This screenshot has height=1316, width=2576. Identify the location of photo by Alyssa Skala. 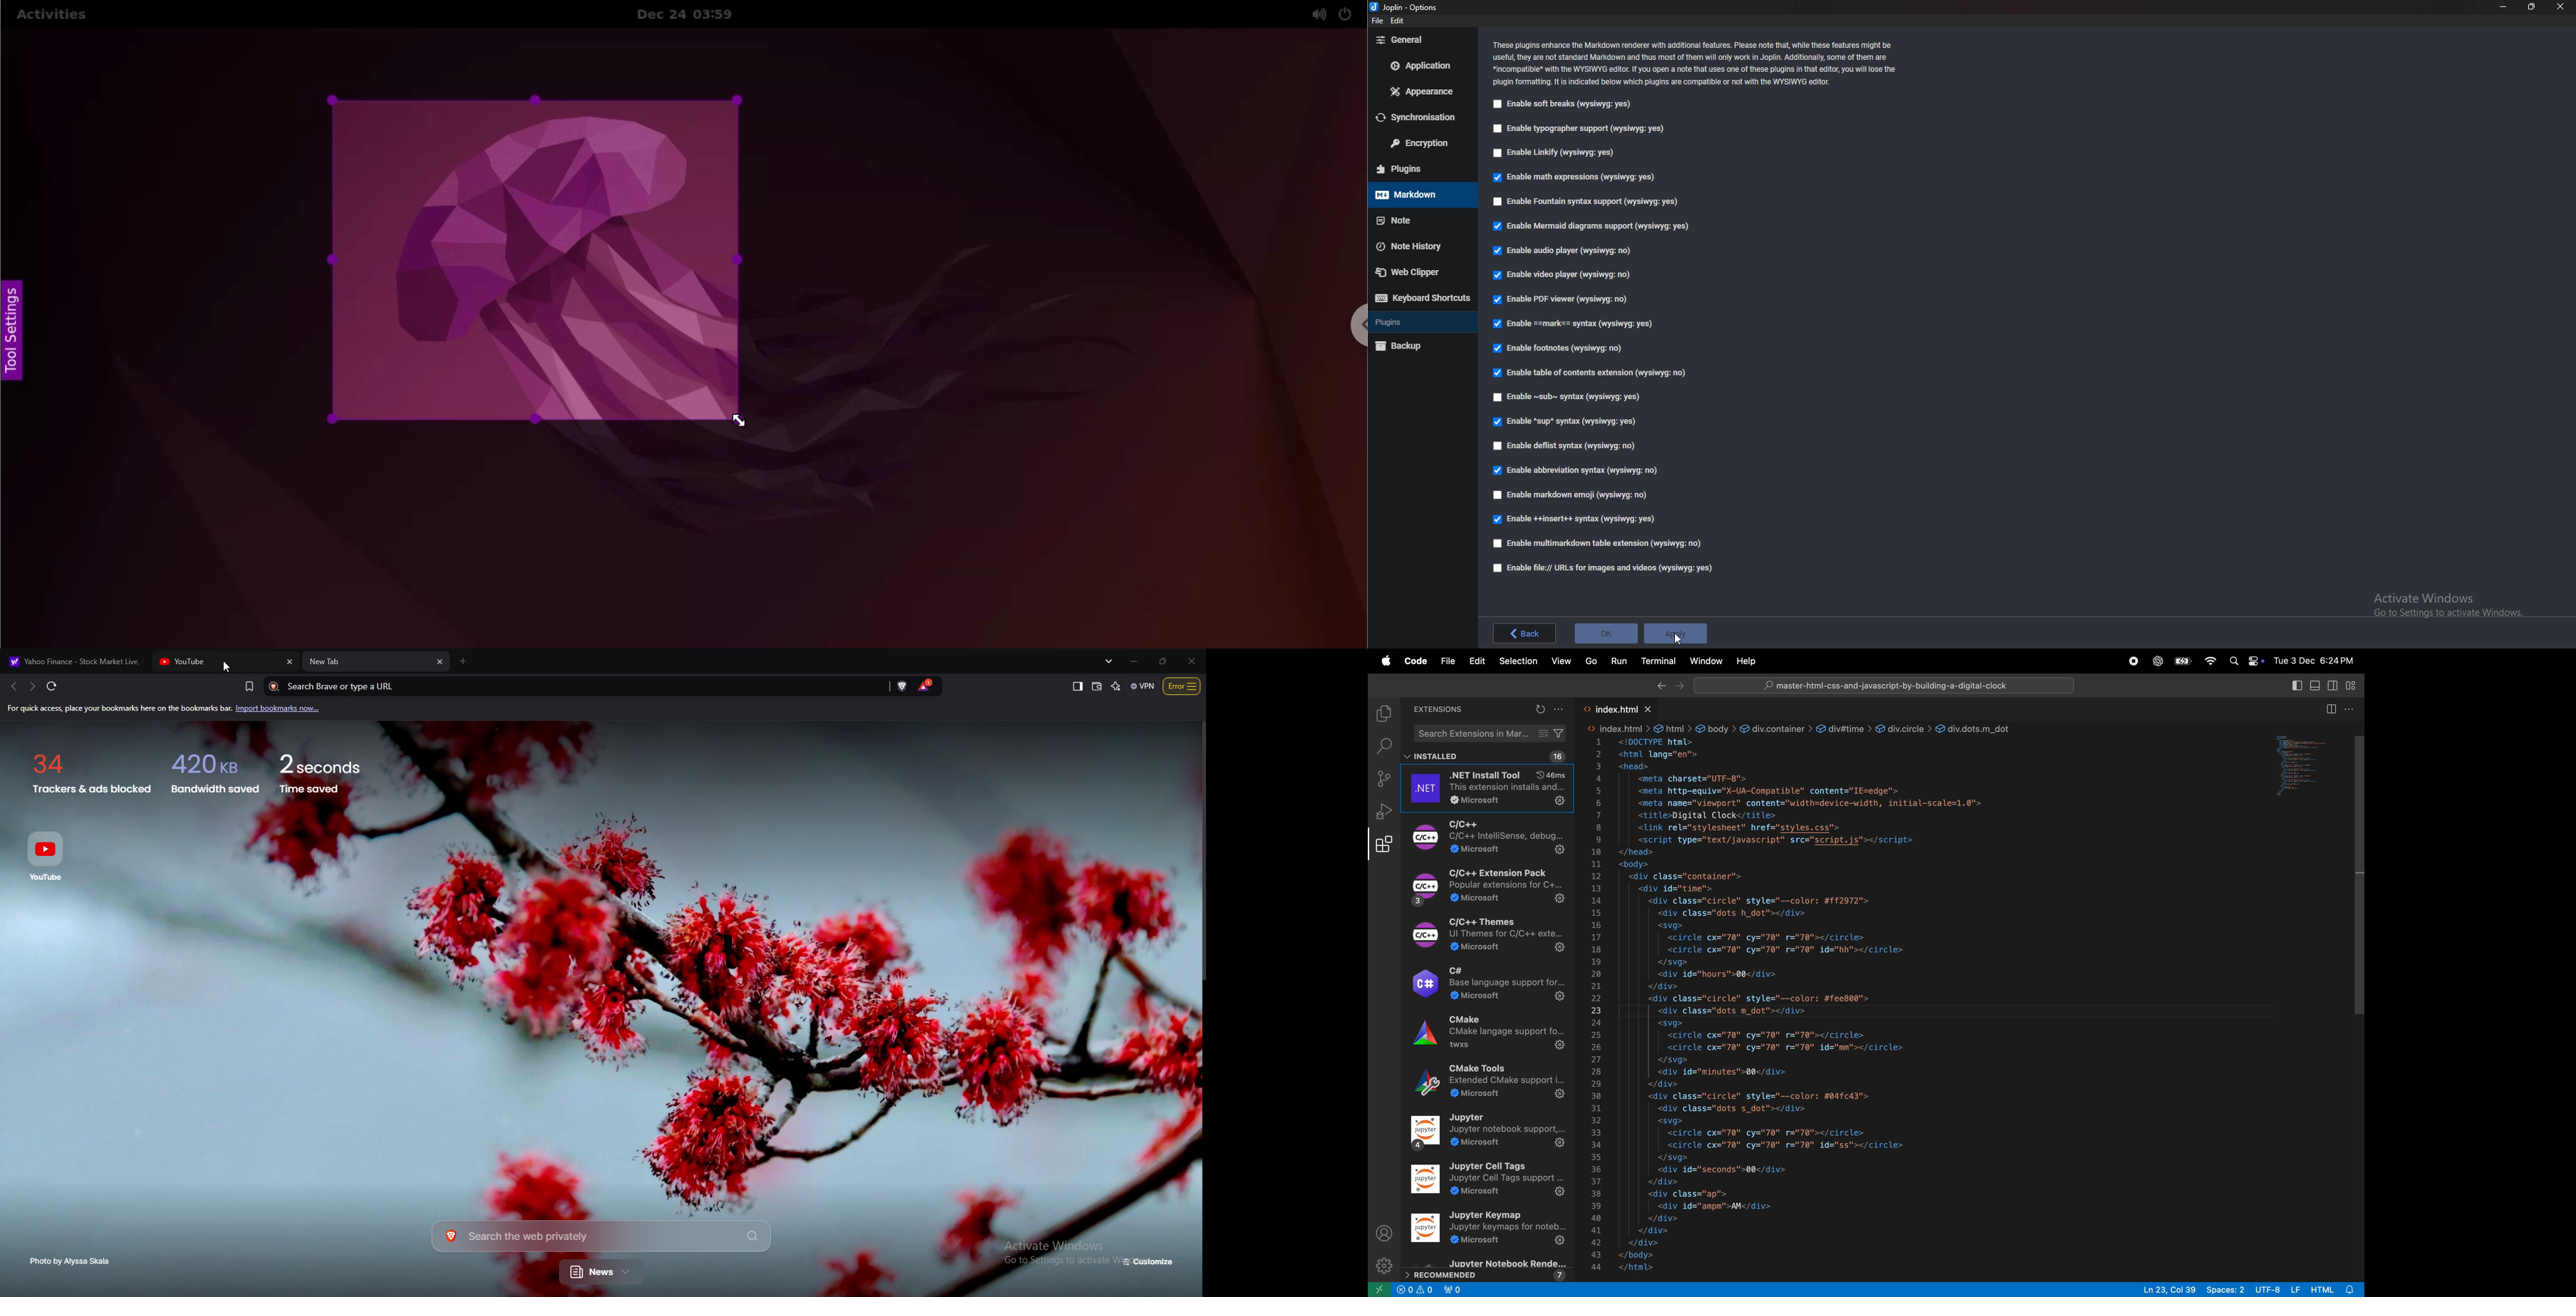
(73, 1261).